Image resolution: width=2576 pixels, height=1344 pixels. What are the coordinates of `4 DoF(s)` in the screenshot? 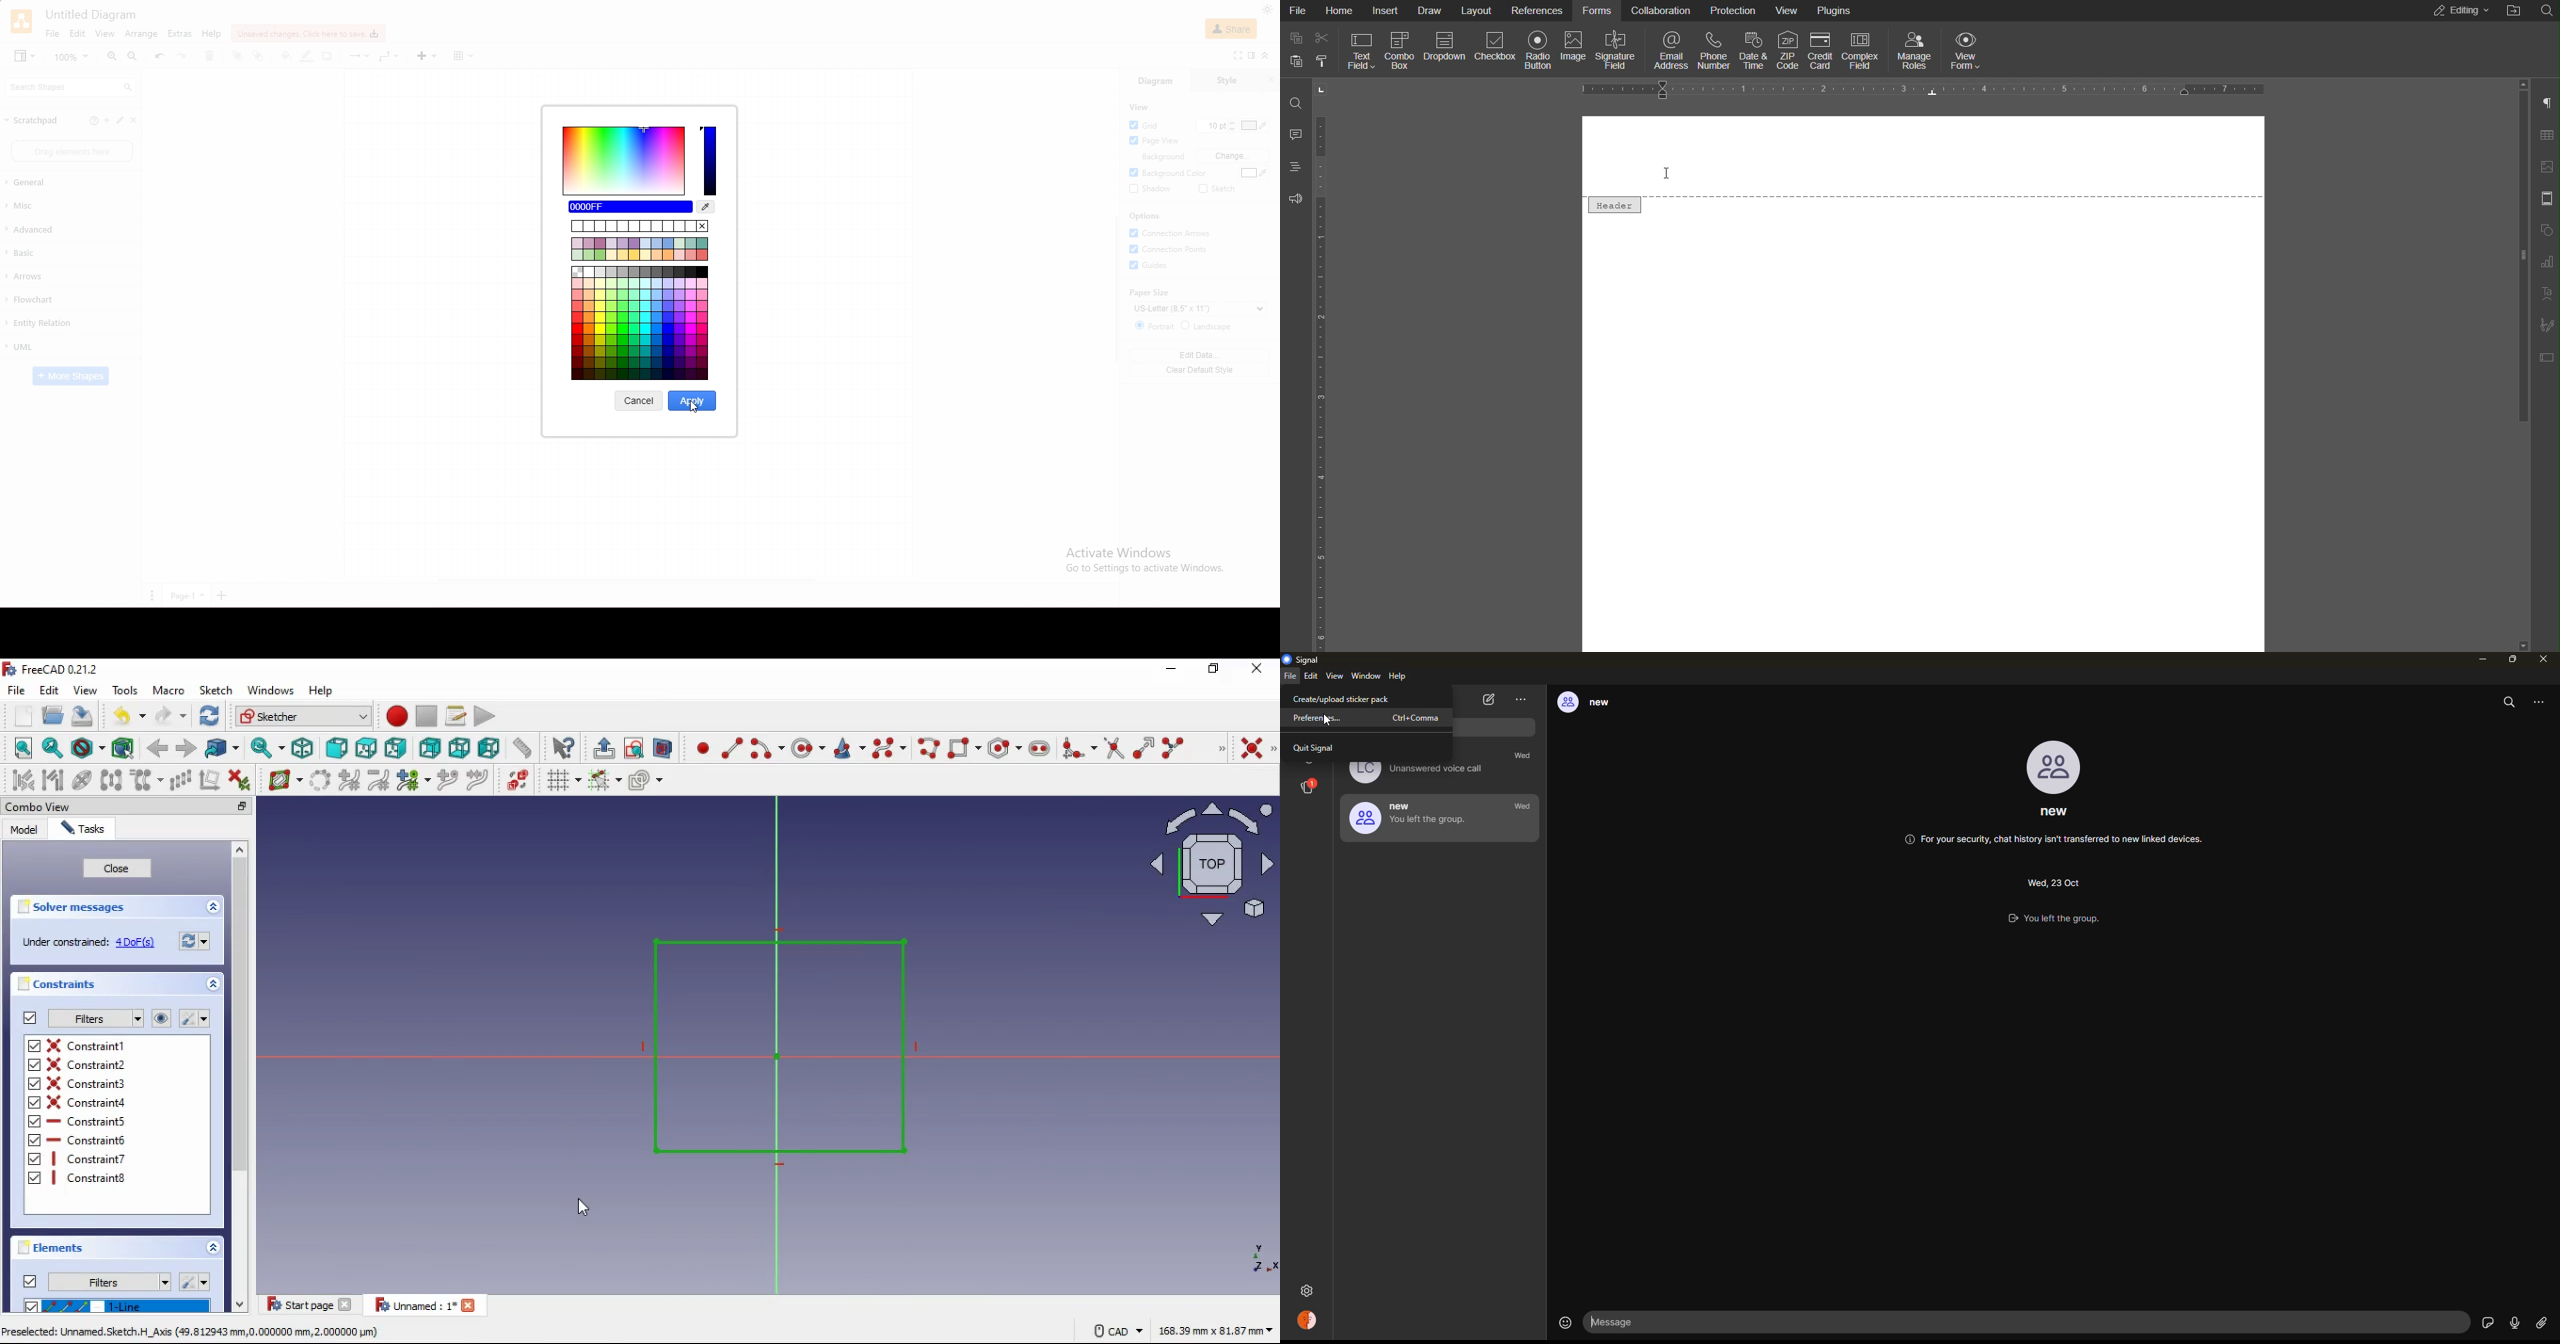 It's located at (137, 943).